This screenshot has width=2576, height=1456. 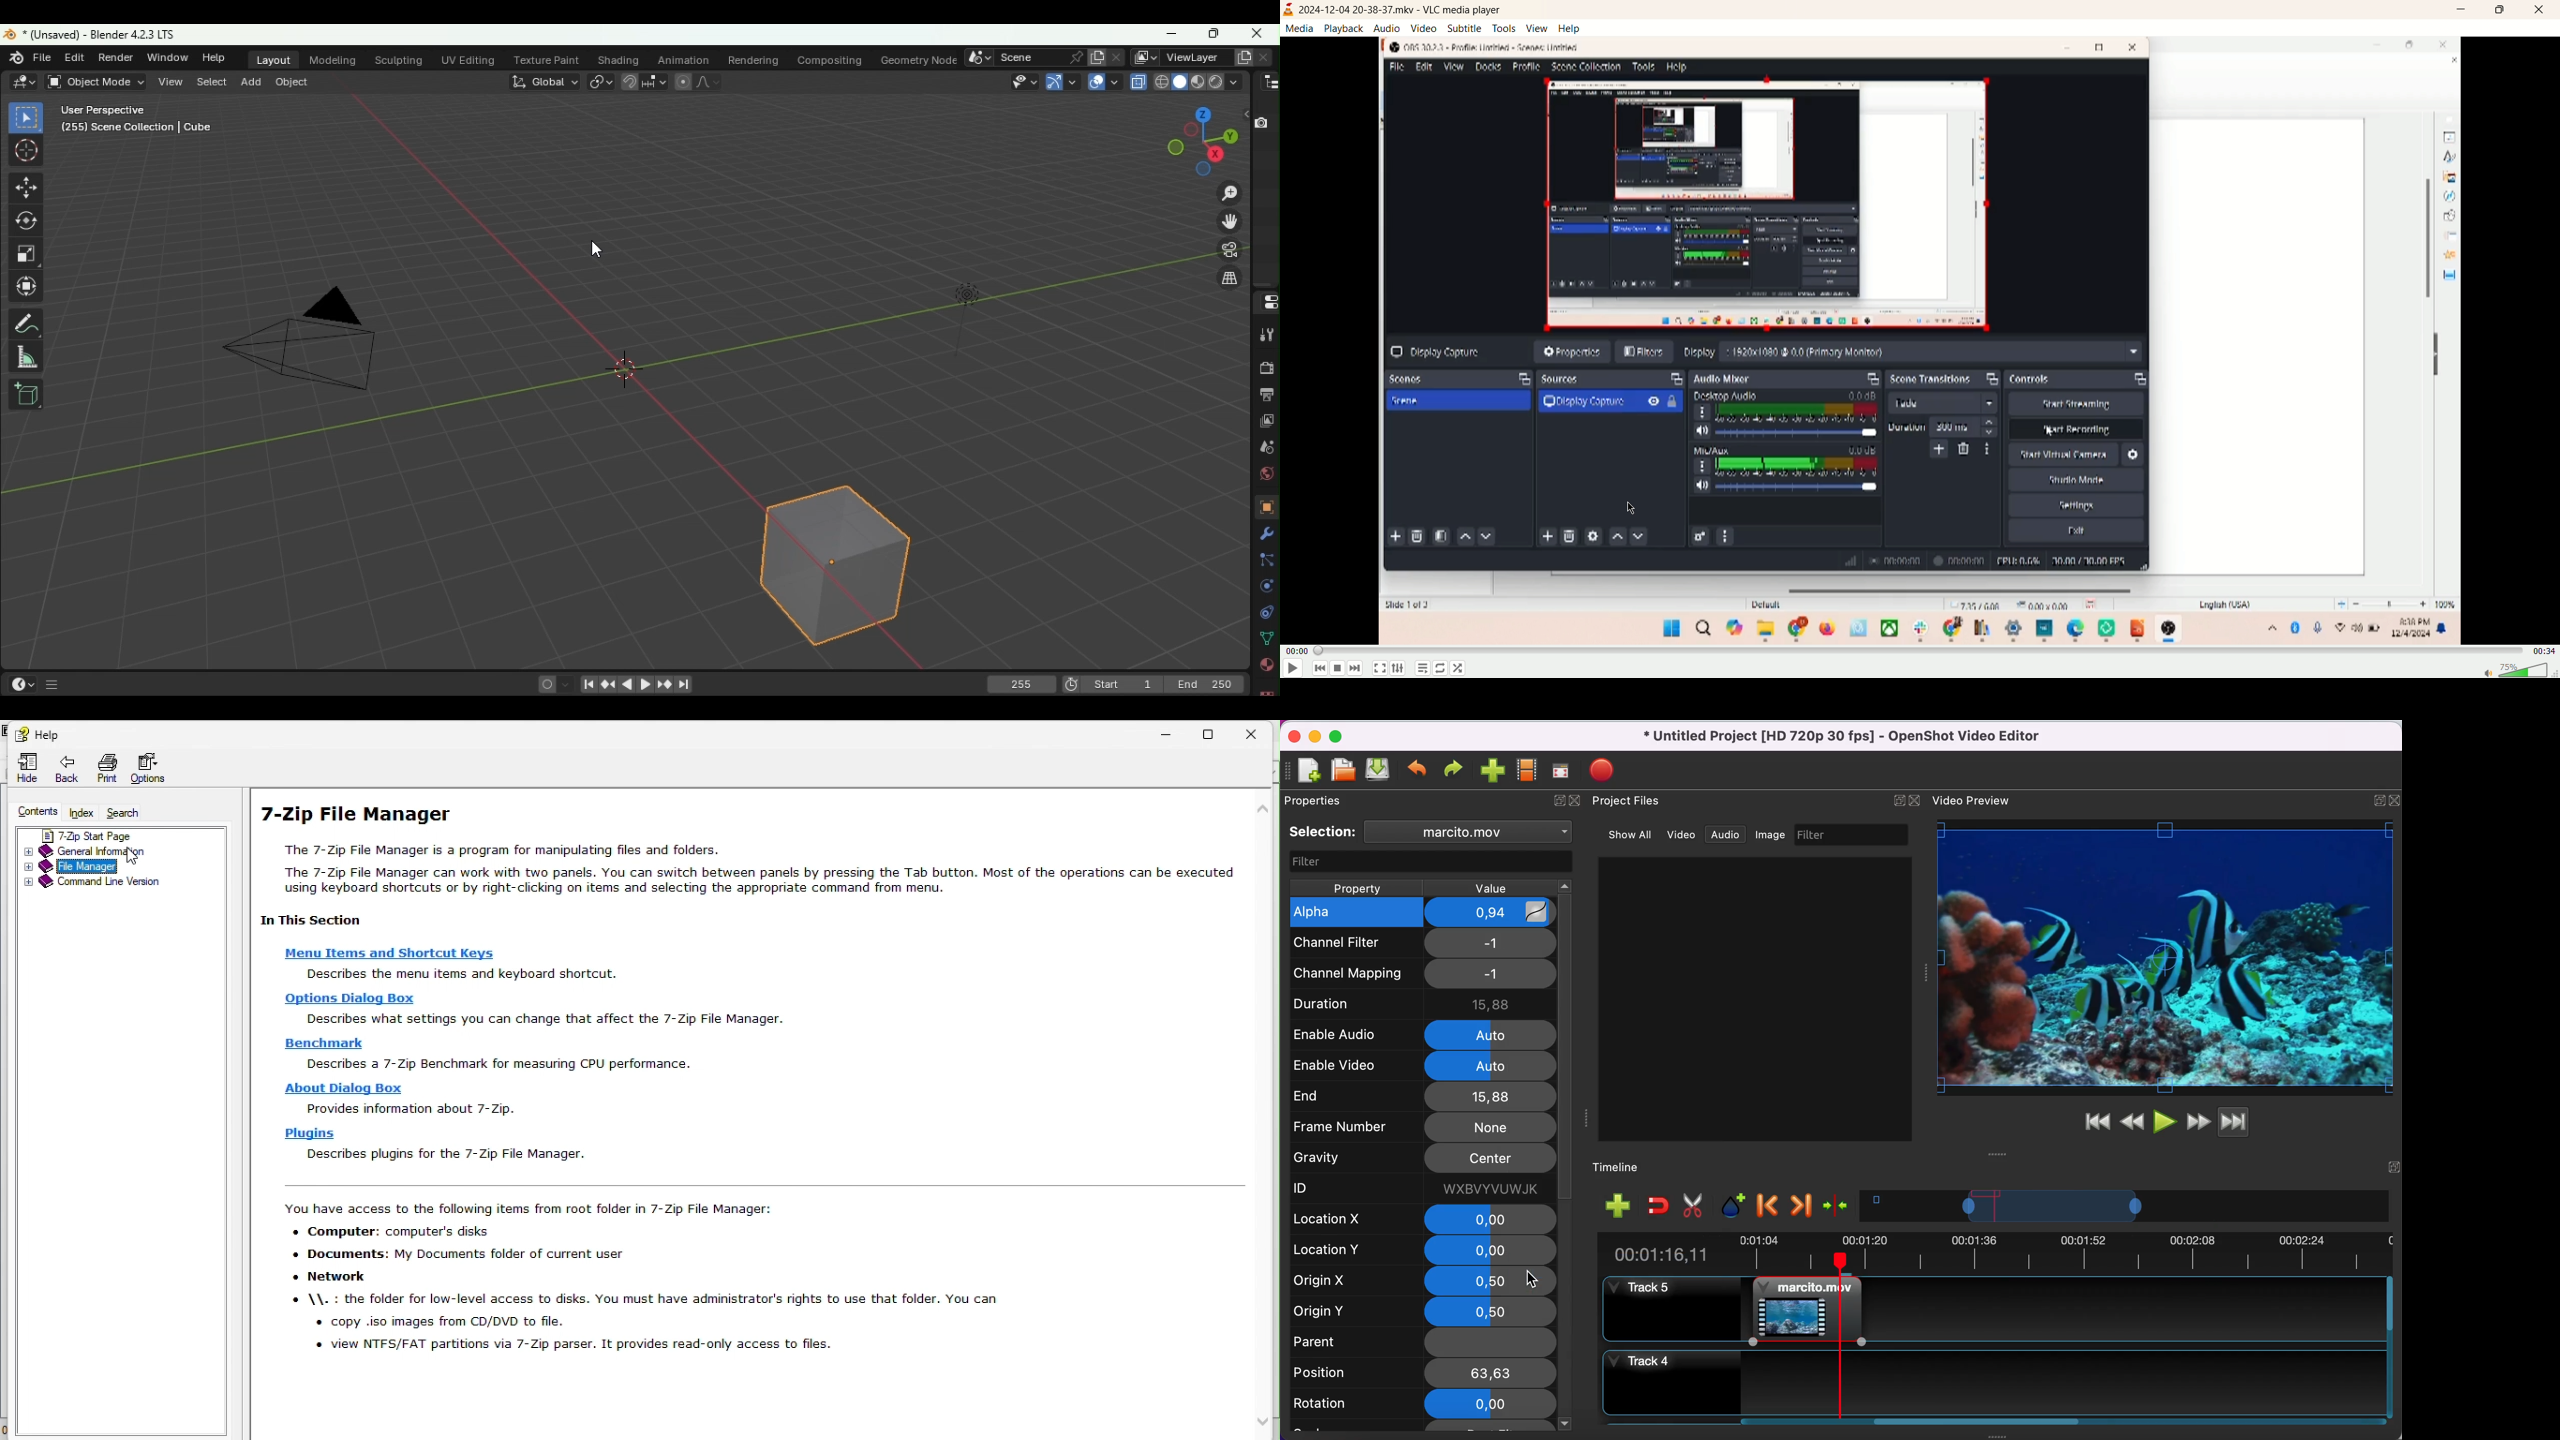 What do you see at coordinates (44, 58) in the screenshot?
I see `File` at bounding box center [44, 58].